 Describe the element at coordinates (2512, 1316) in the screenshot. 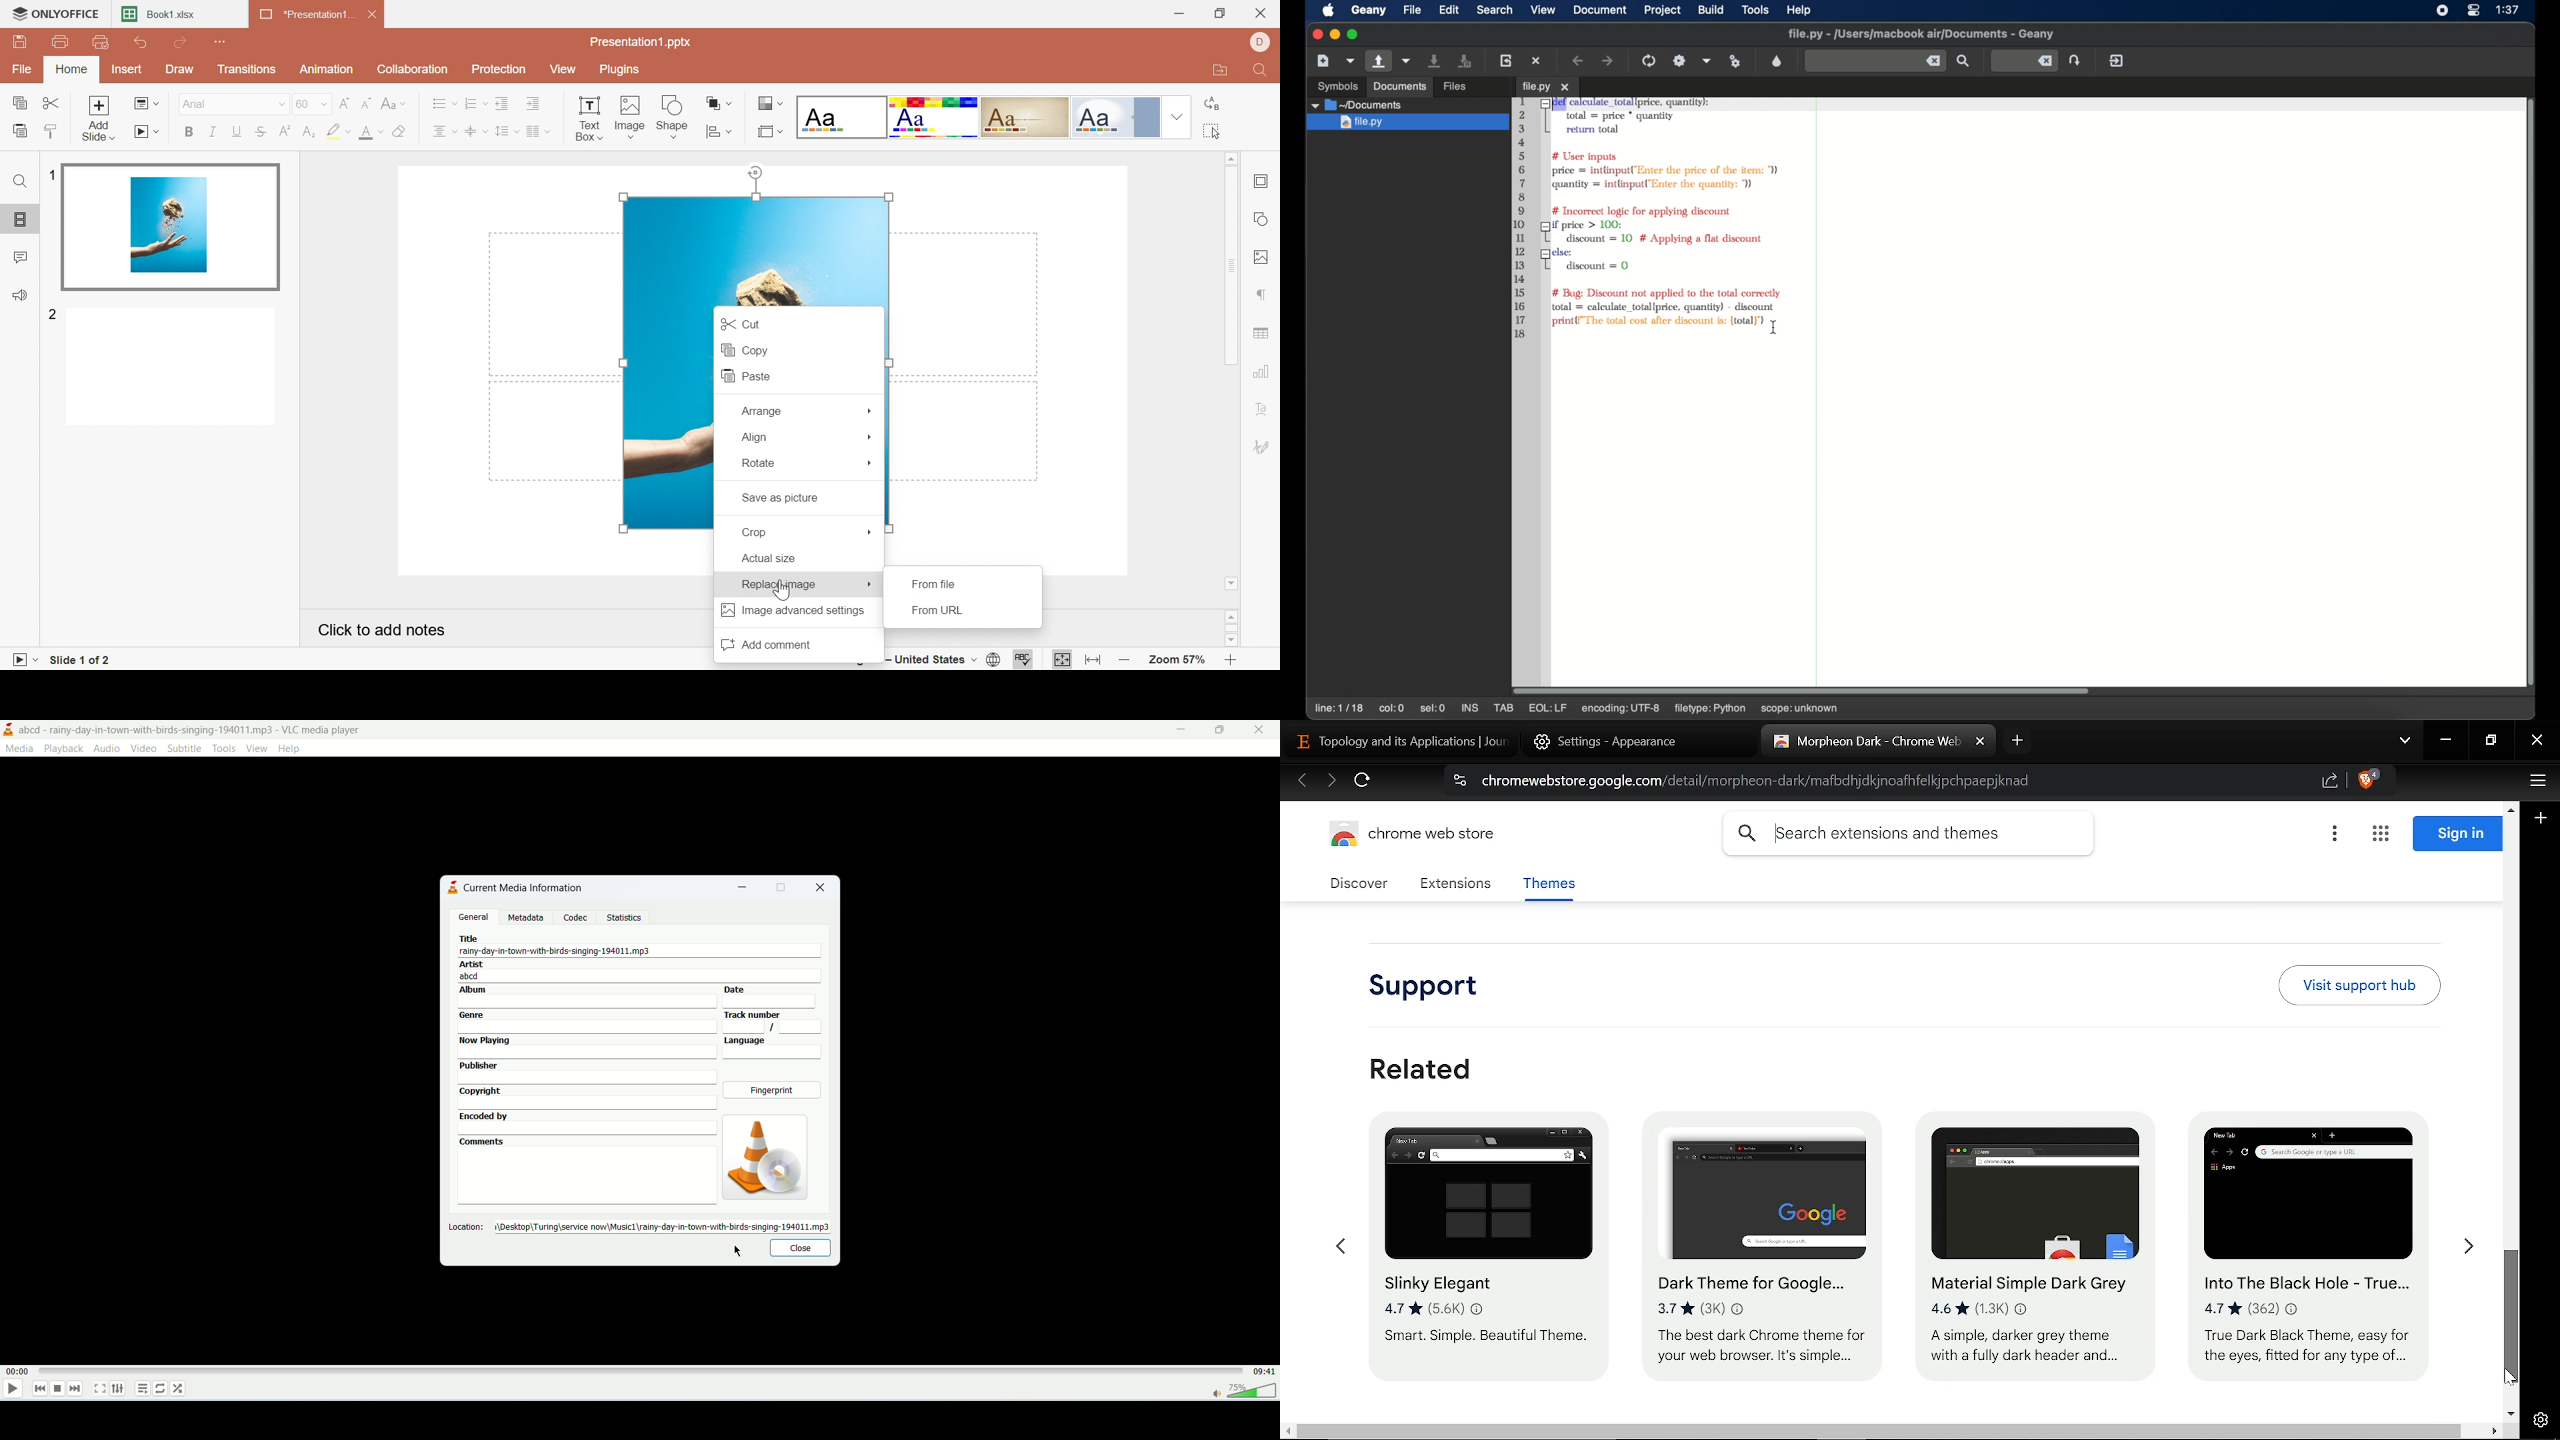

I see `Vertical scrollbar` at that location.